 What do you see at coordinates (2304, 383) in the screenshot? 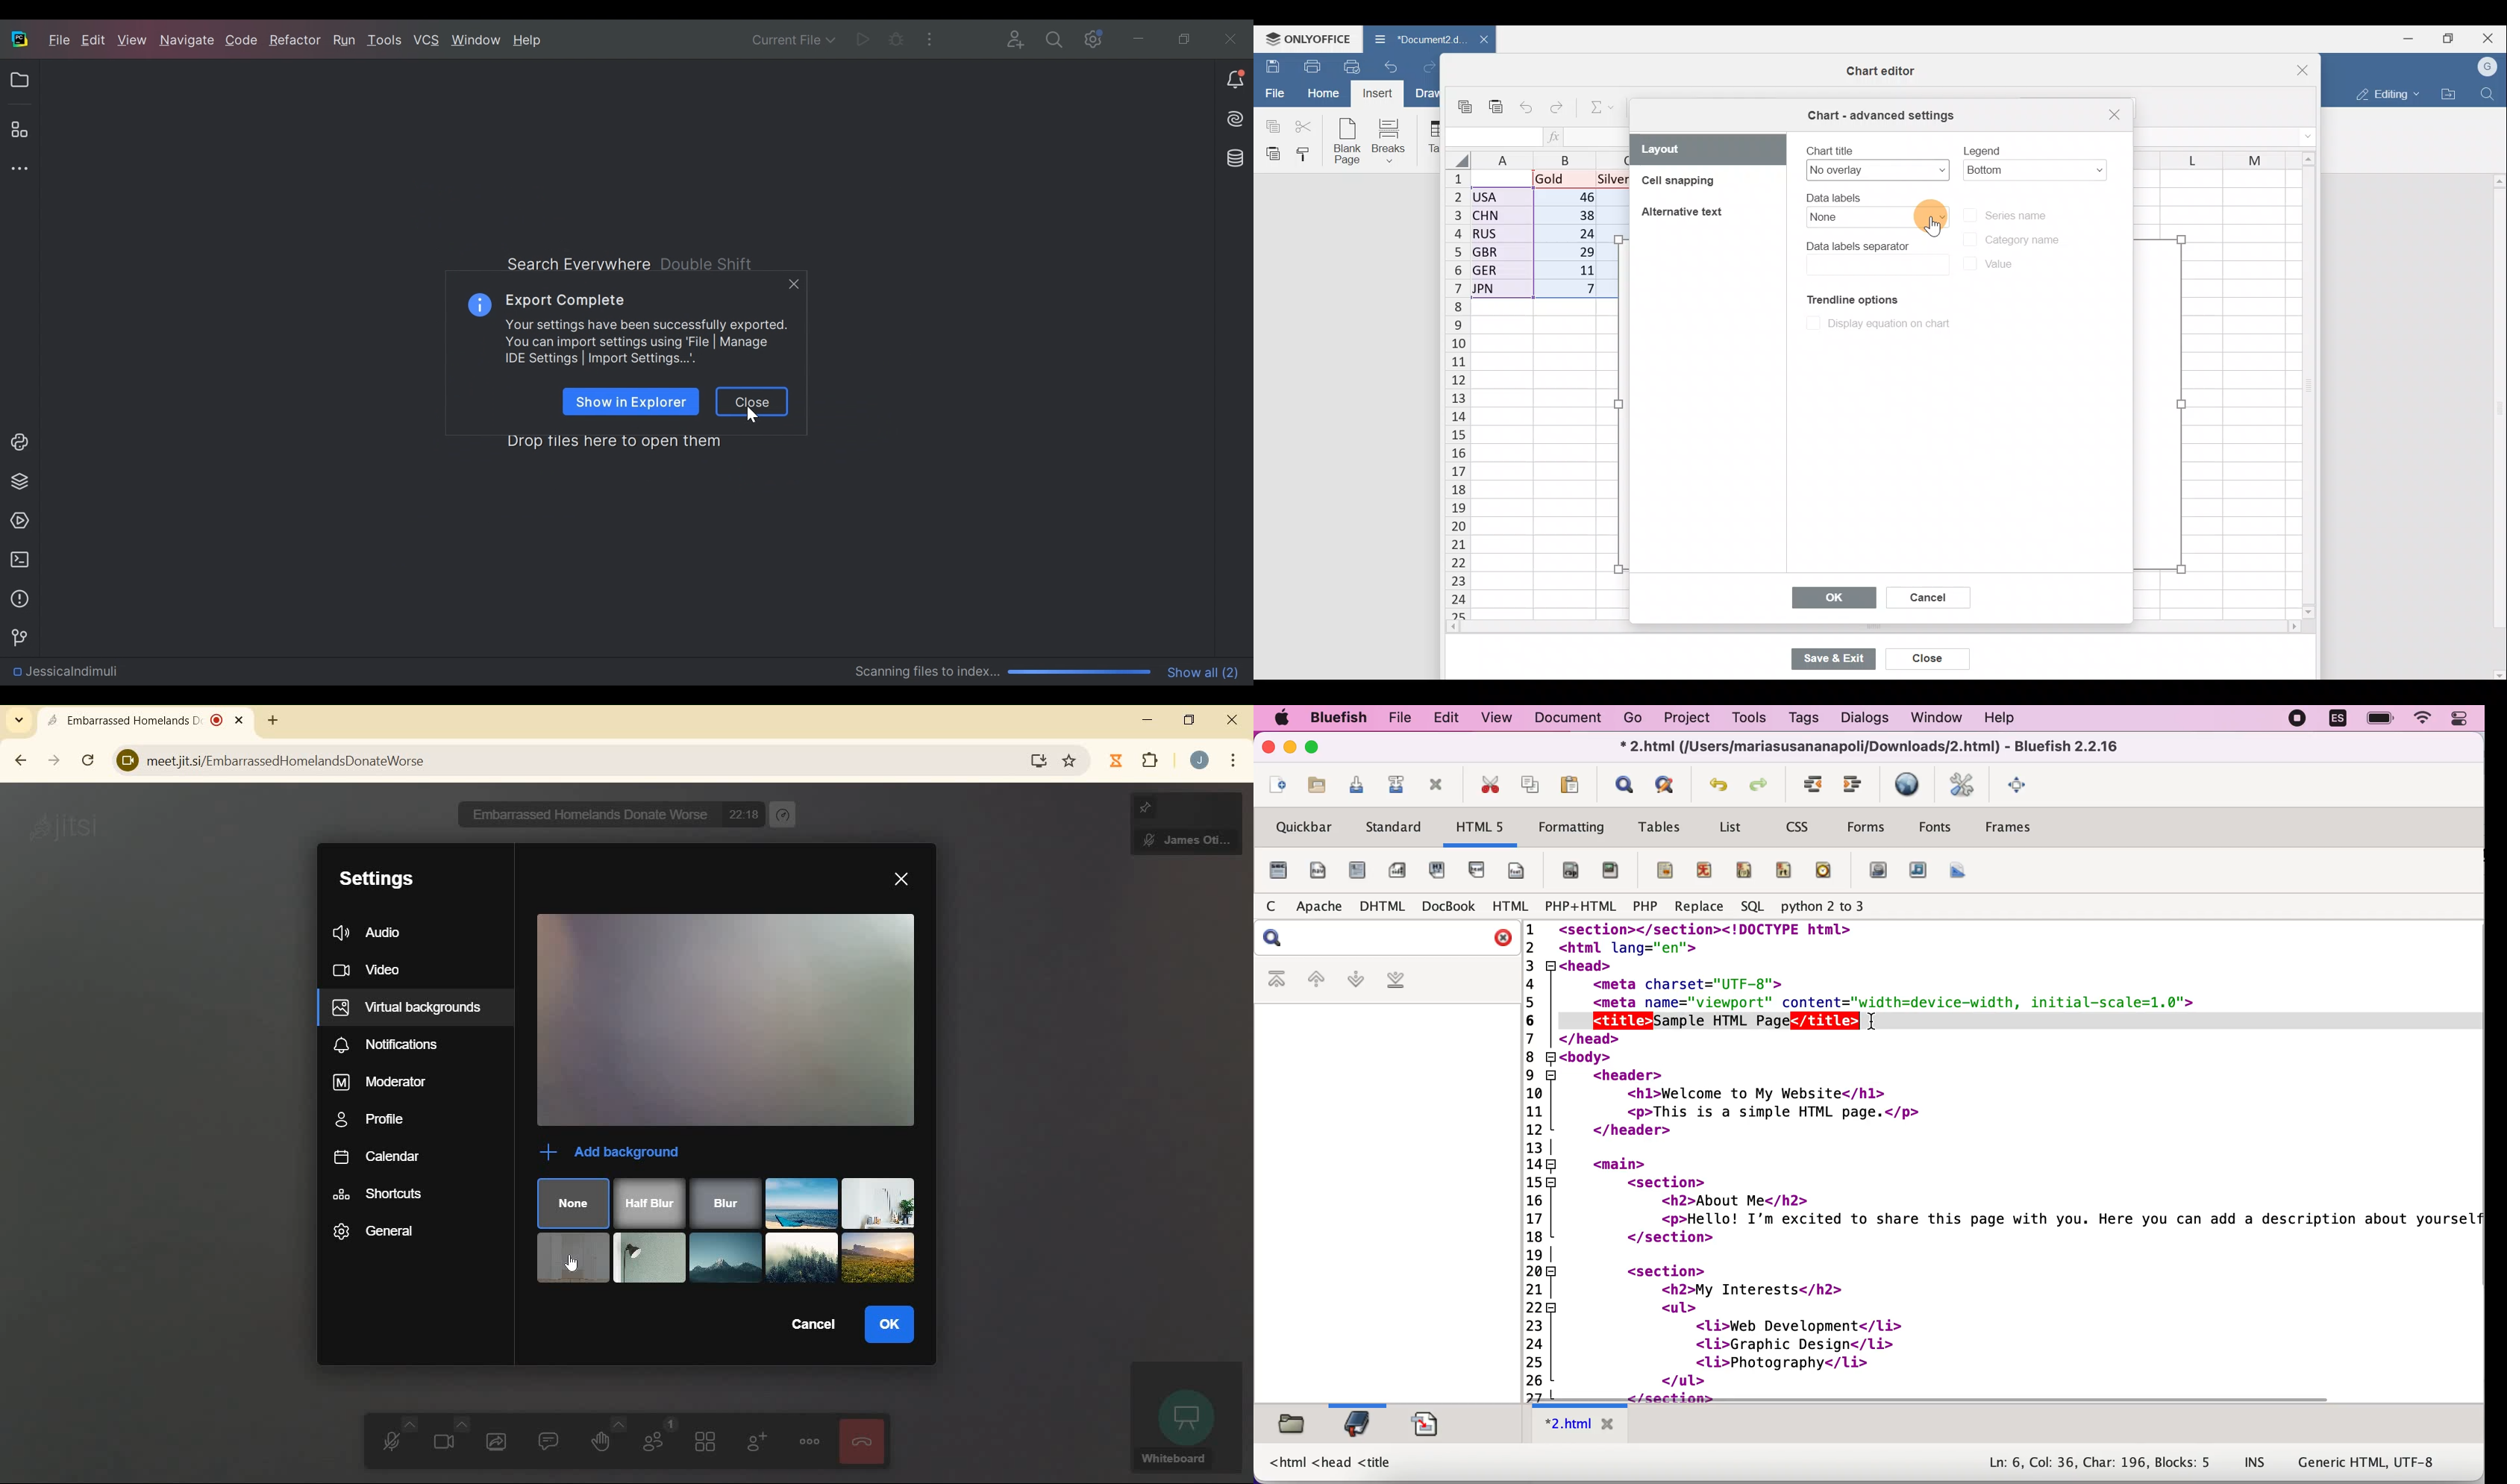
I see `Scroll bar` at bounding box center [2304, 383].